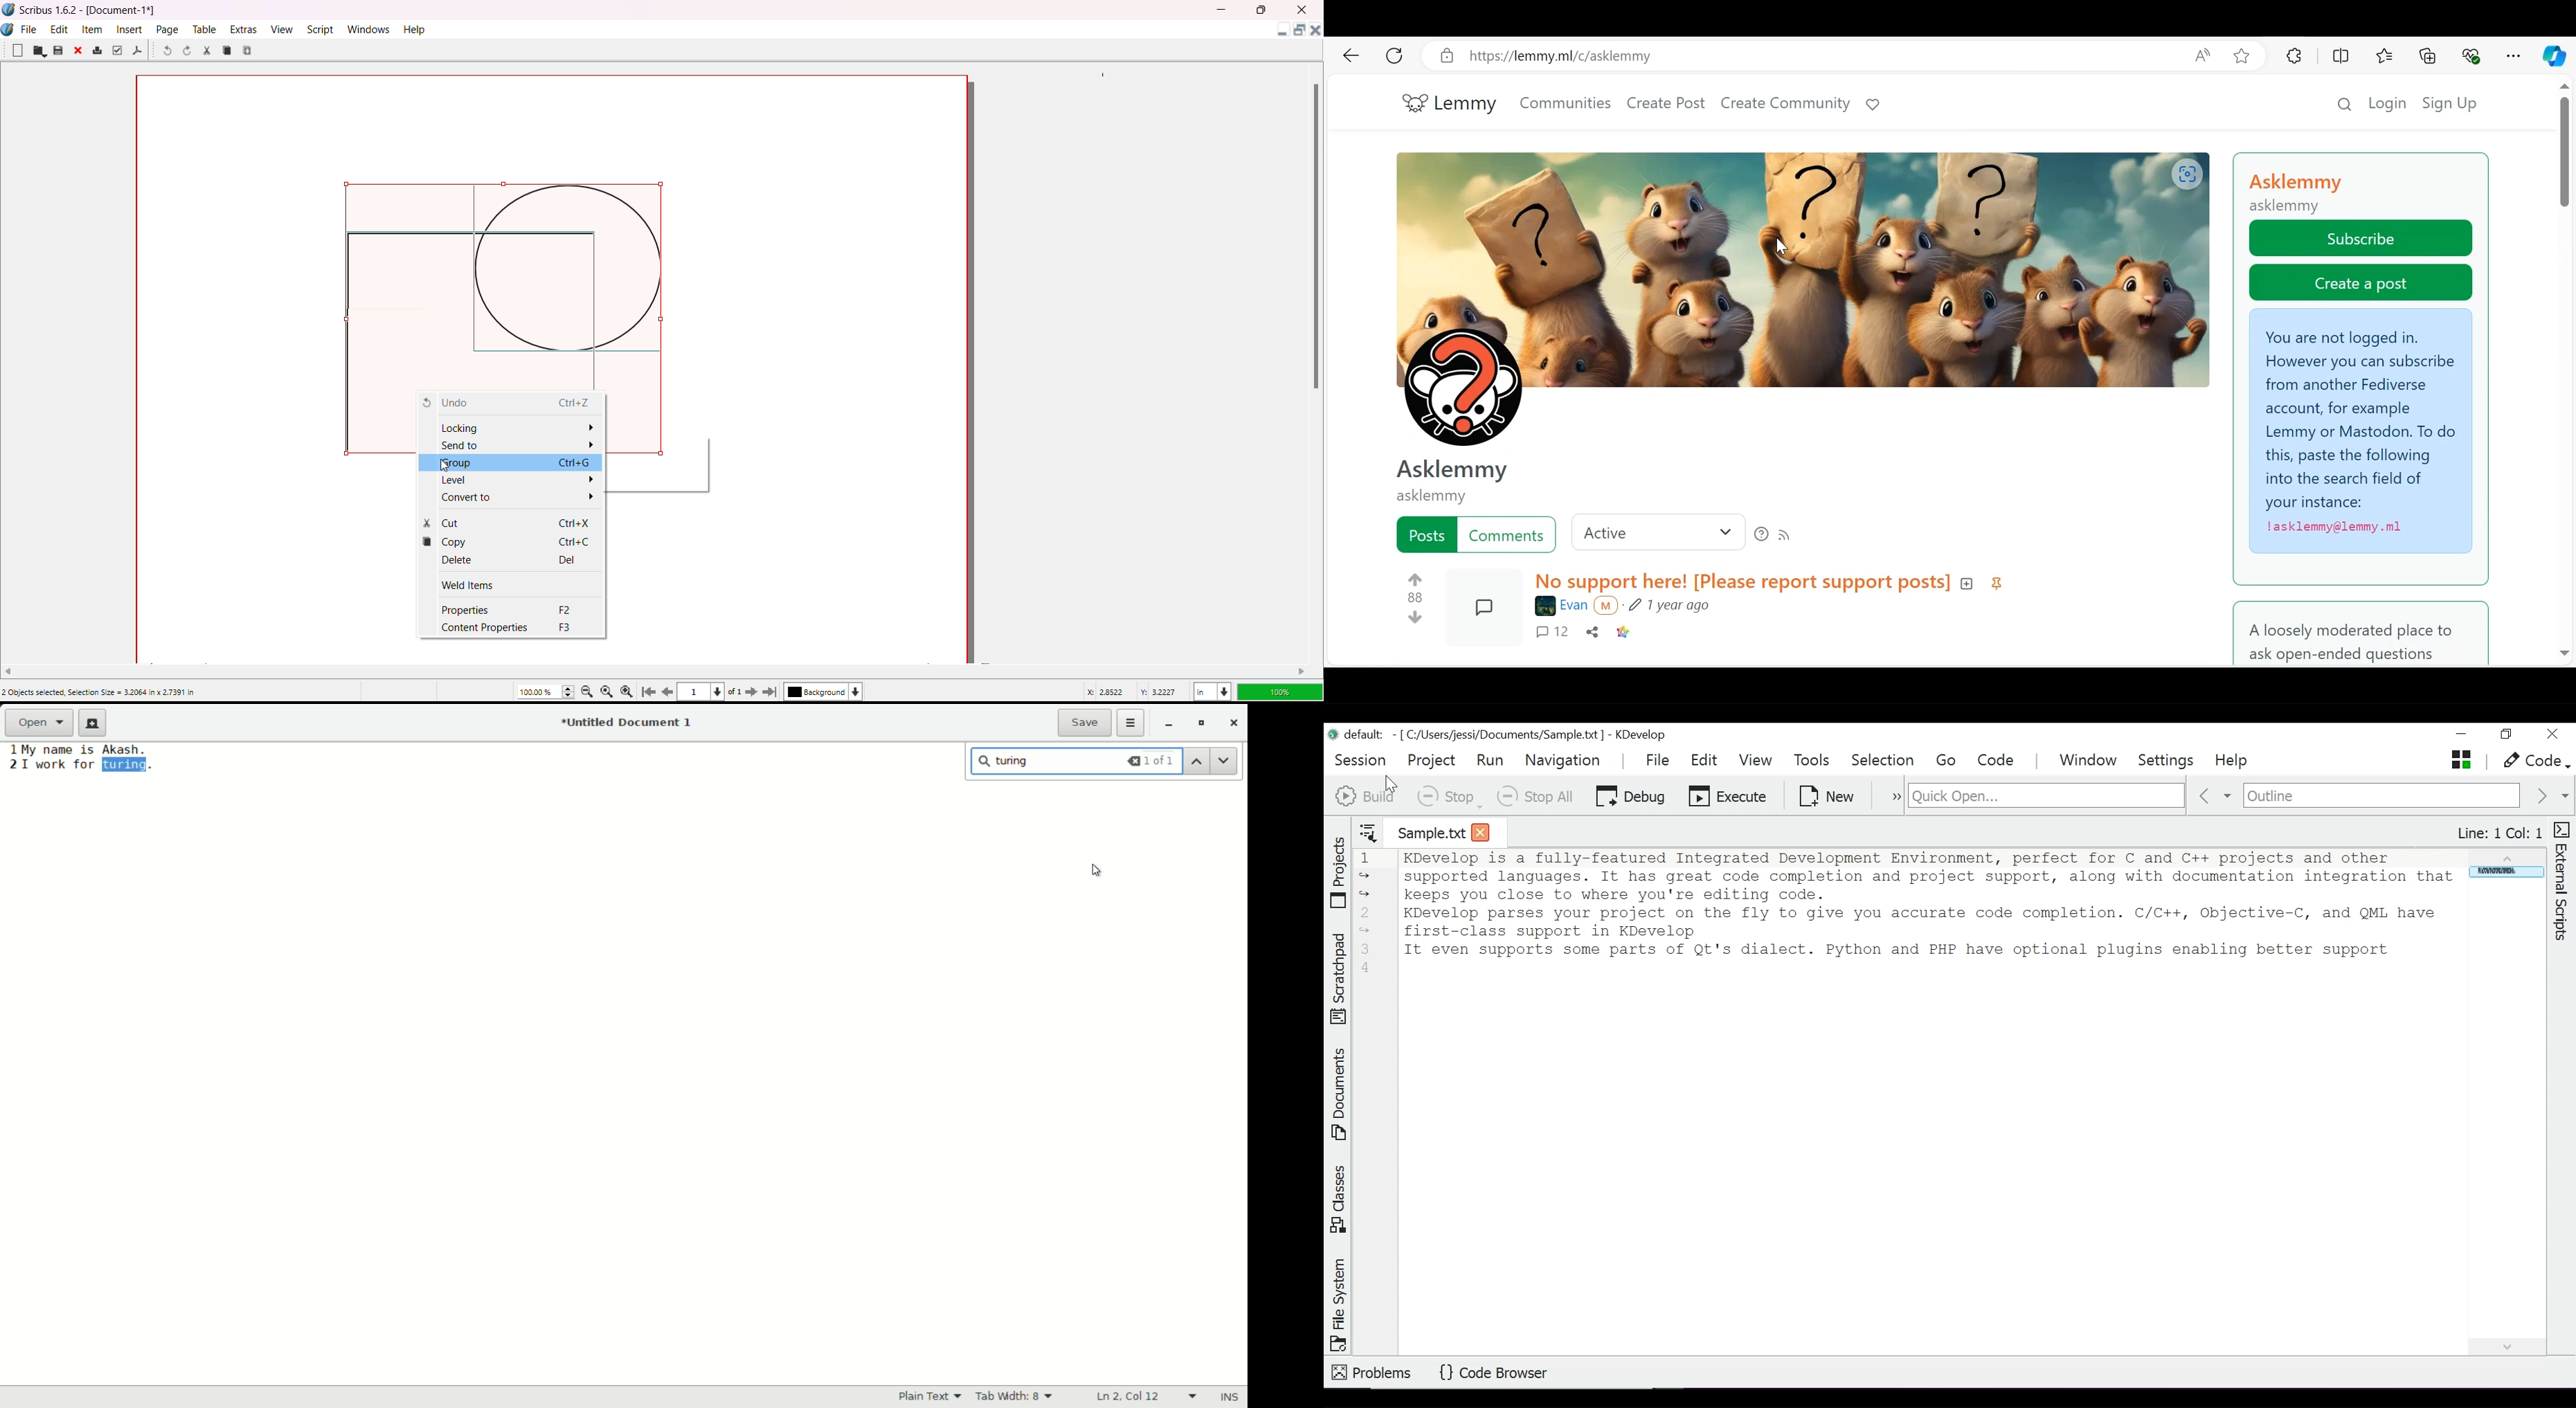 The width and height of the screenshot is (2576, 1428). What do you see at coordinates (505, 560) in the screenshot?
I see `Delete` at bounding box center [505, 560].